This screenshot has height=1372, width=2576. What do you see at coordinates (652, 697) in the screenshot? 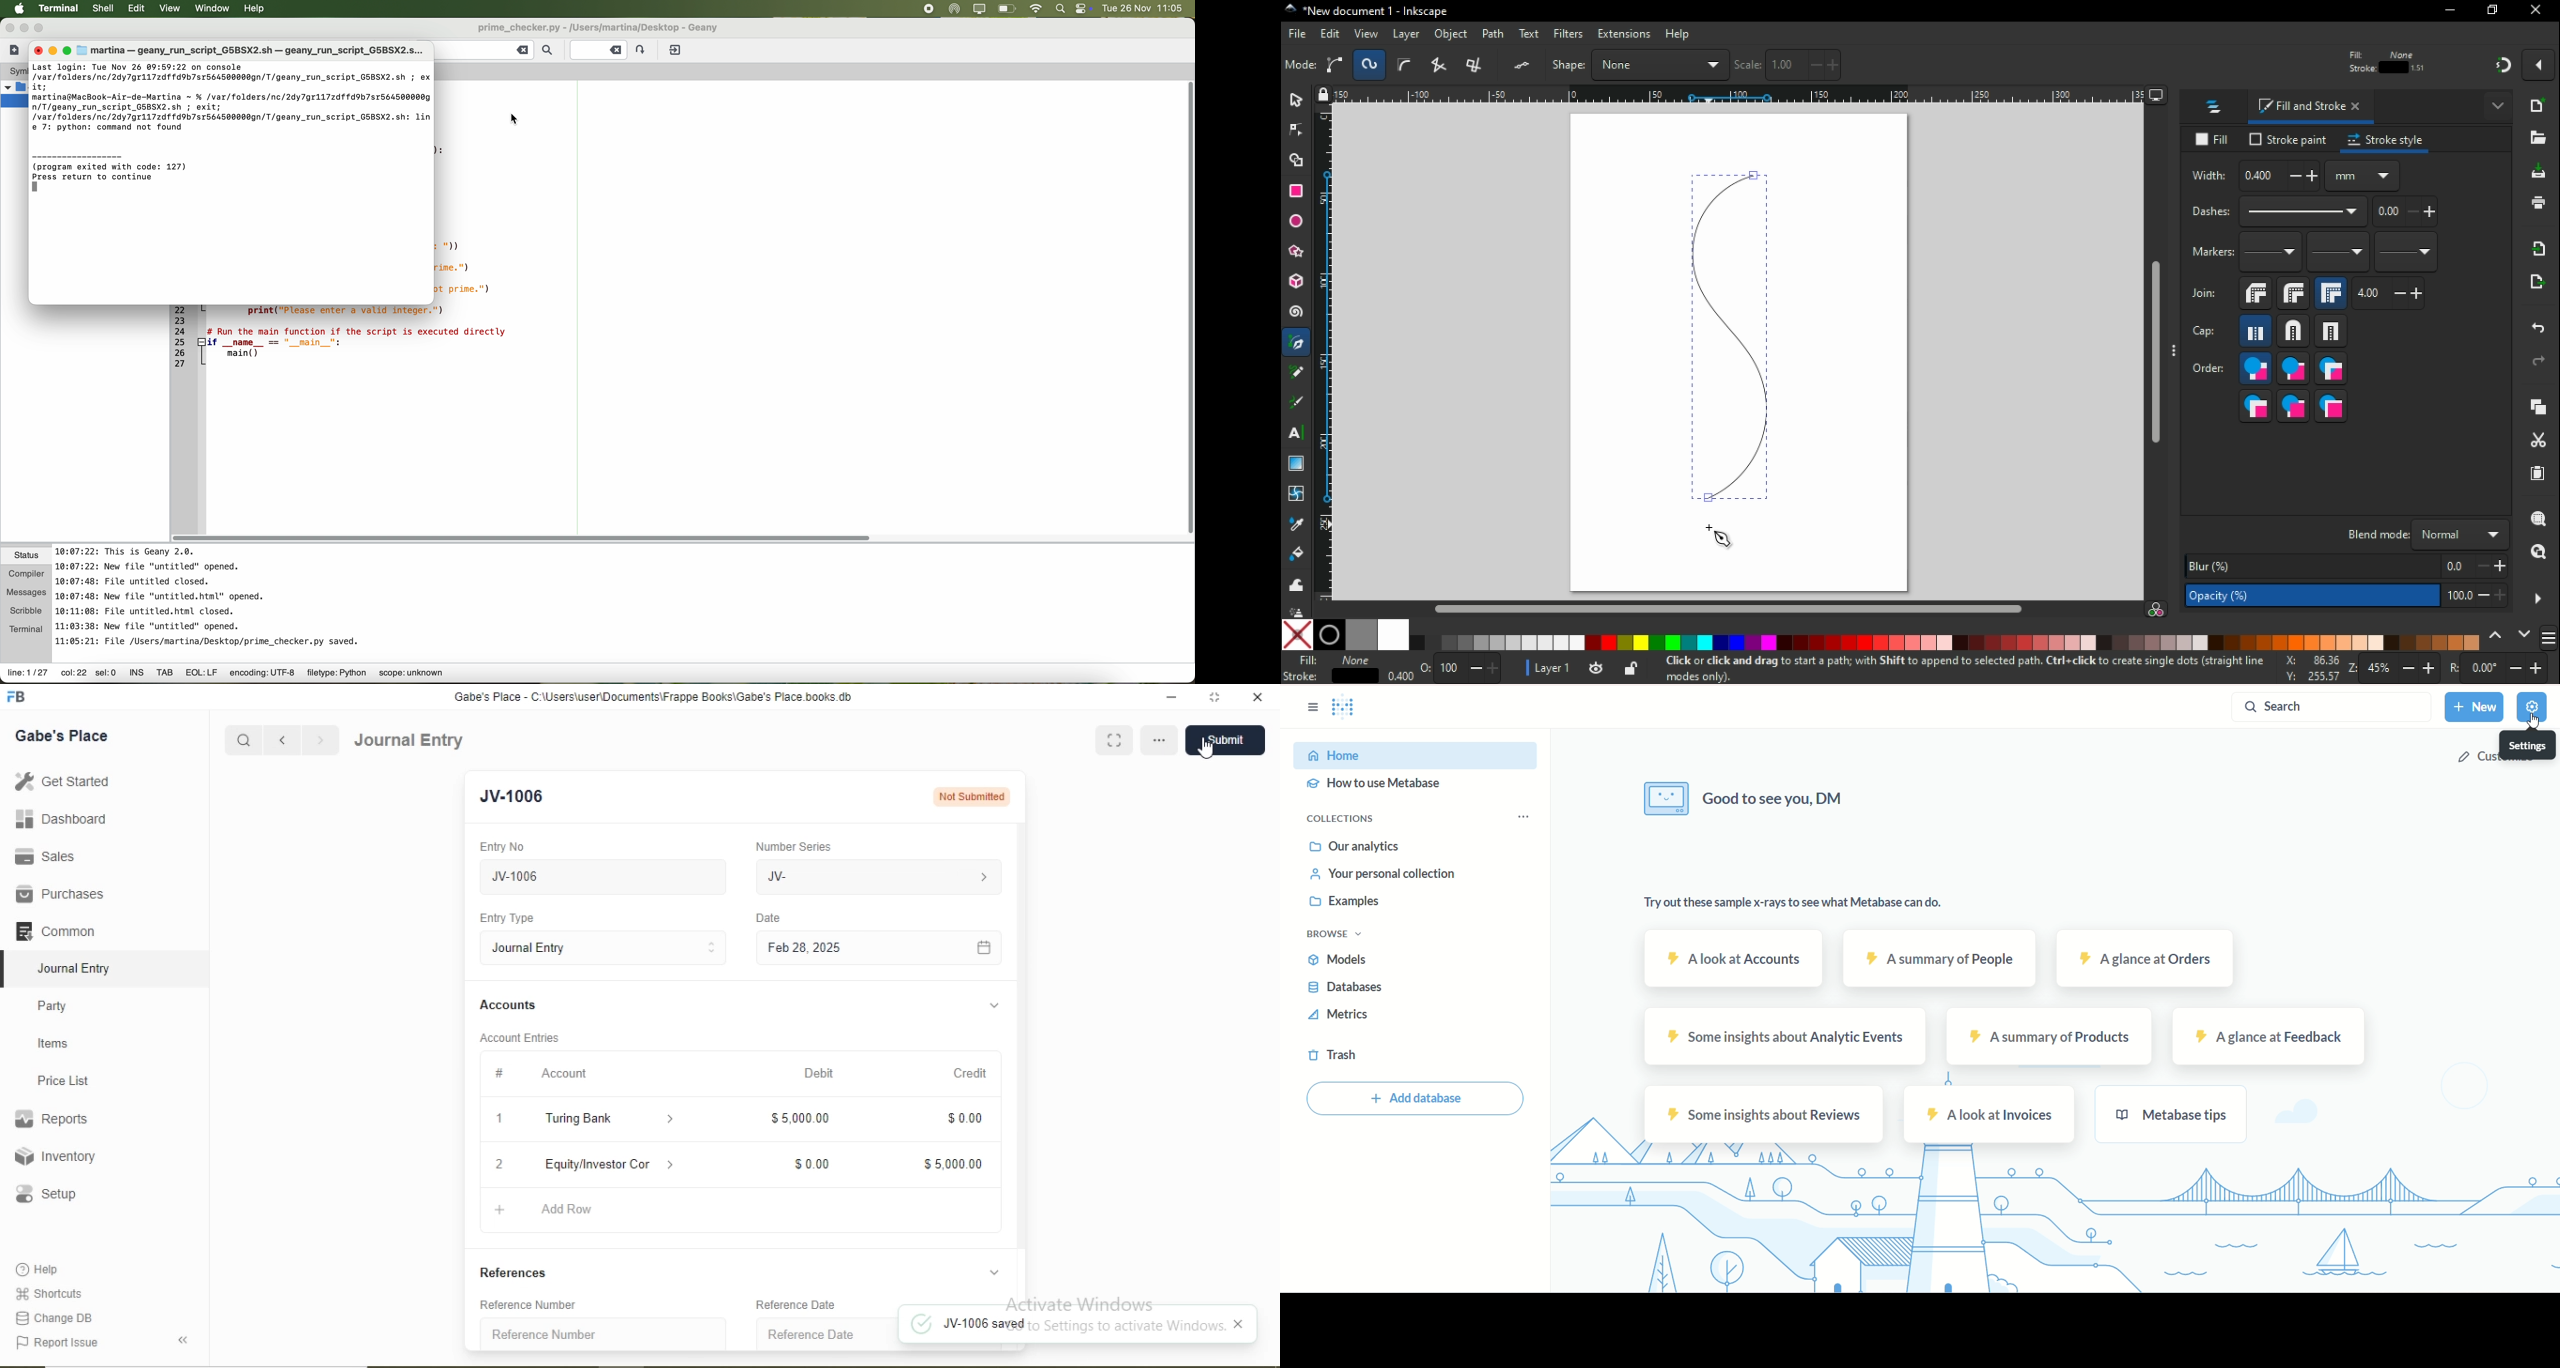
I see `‘Gabe's Place - C:\Users\useriDocuments\Frappe Books\Gabe's Place books db` at bounding box center [652, 697].